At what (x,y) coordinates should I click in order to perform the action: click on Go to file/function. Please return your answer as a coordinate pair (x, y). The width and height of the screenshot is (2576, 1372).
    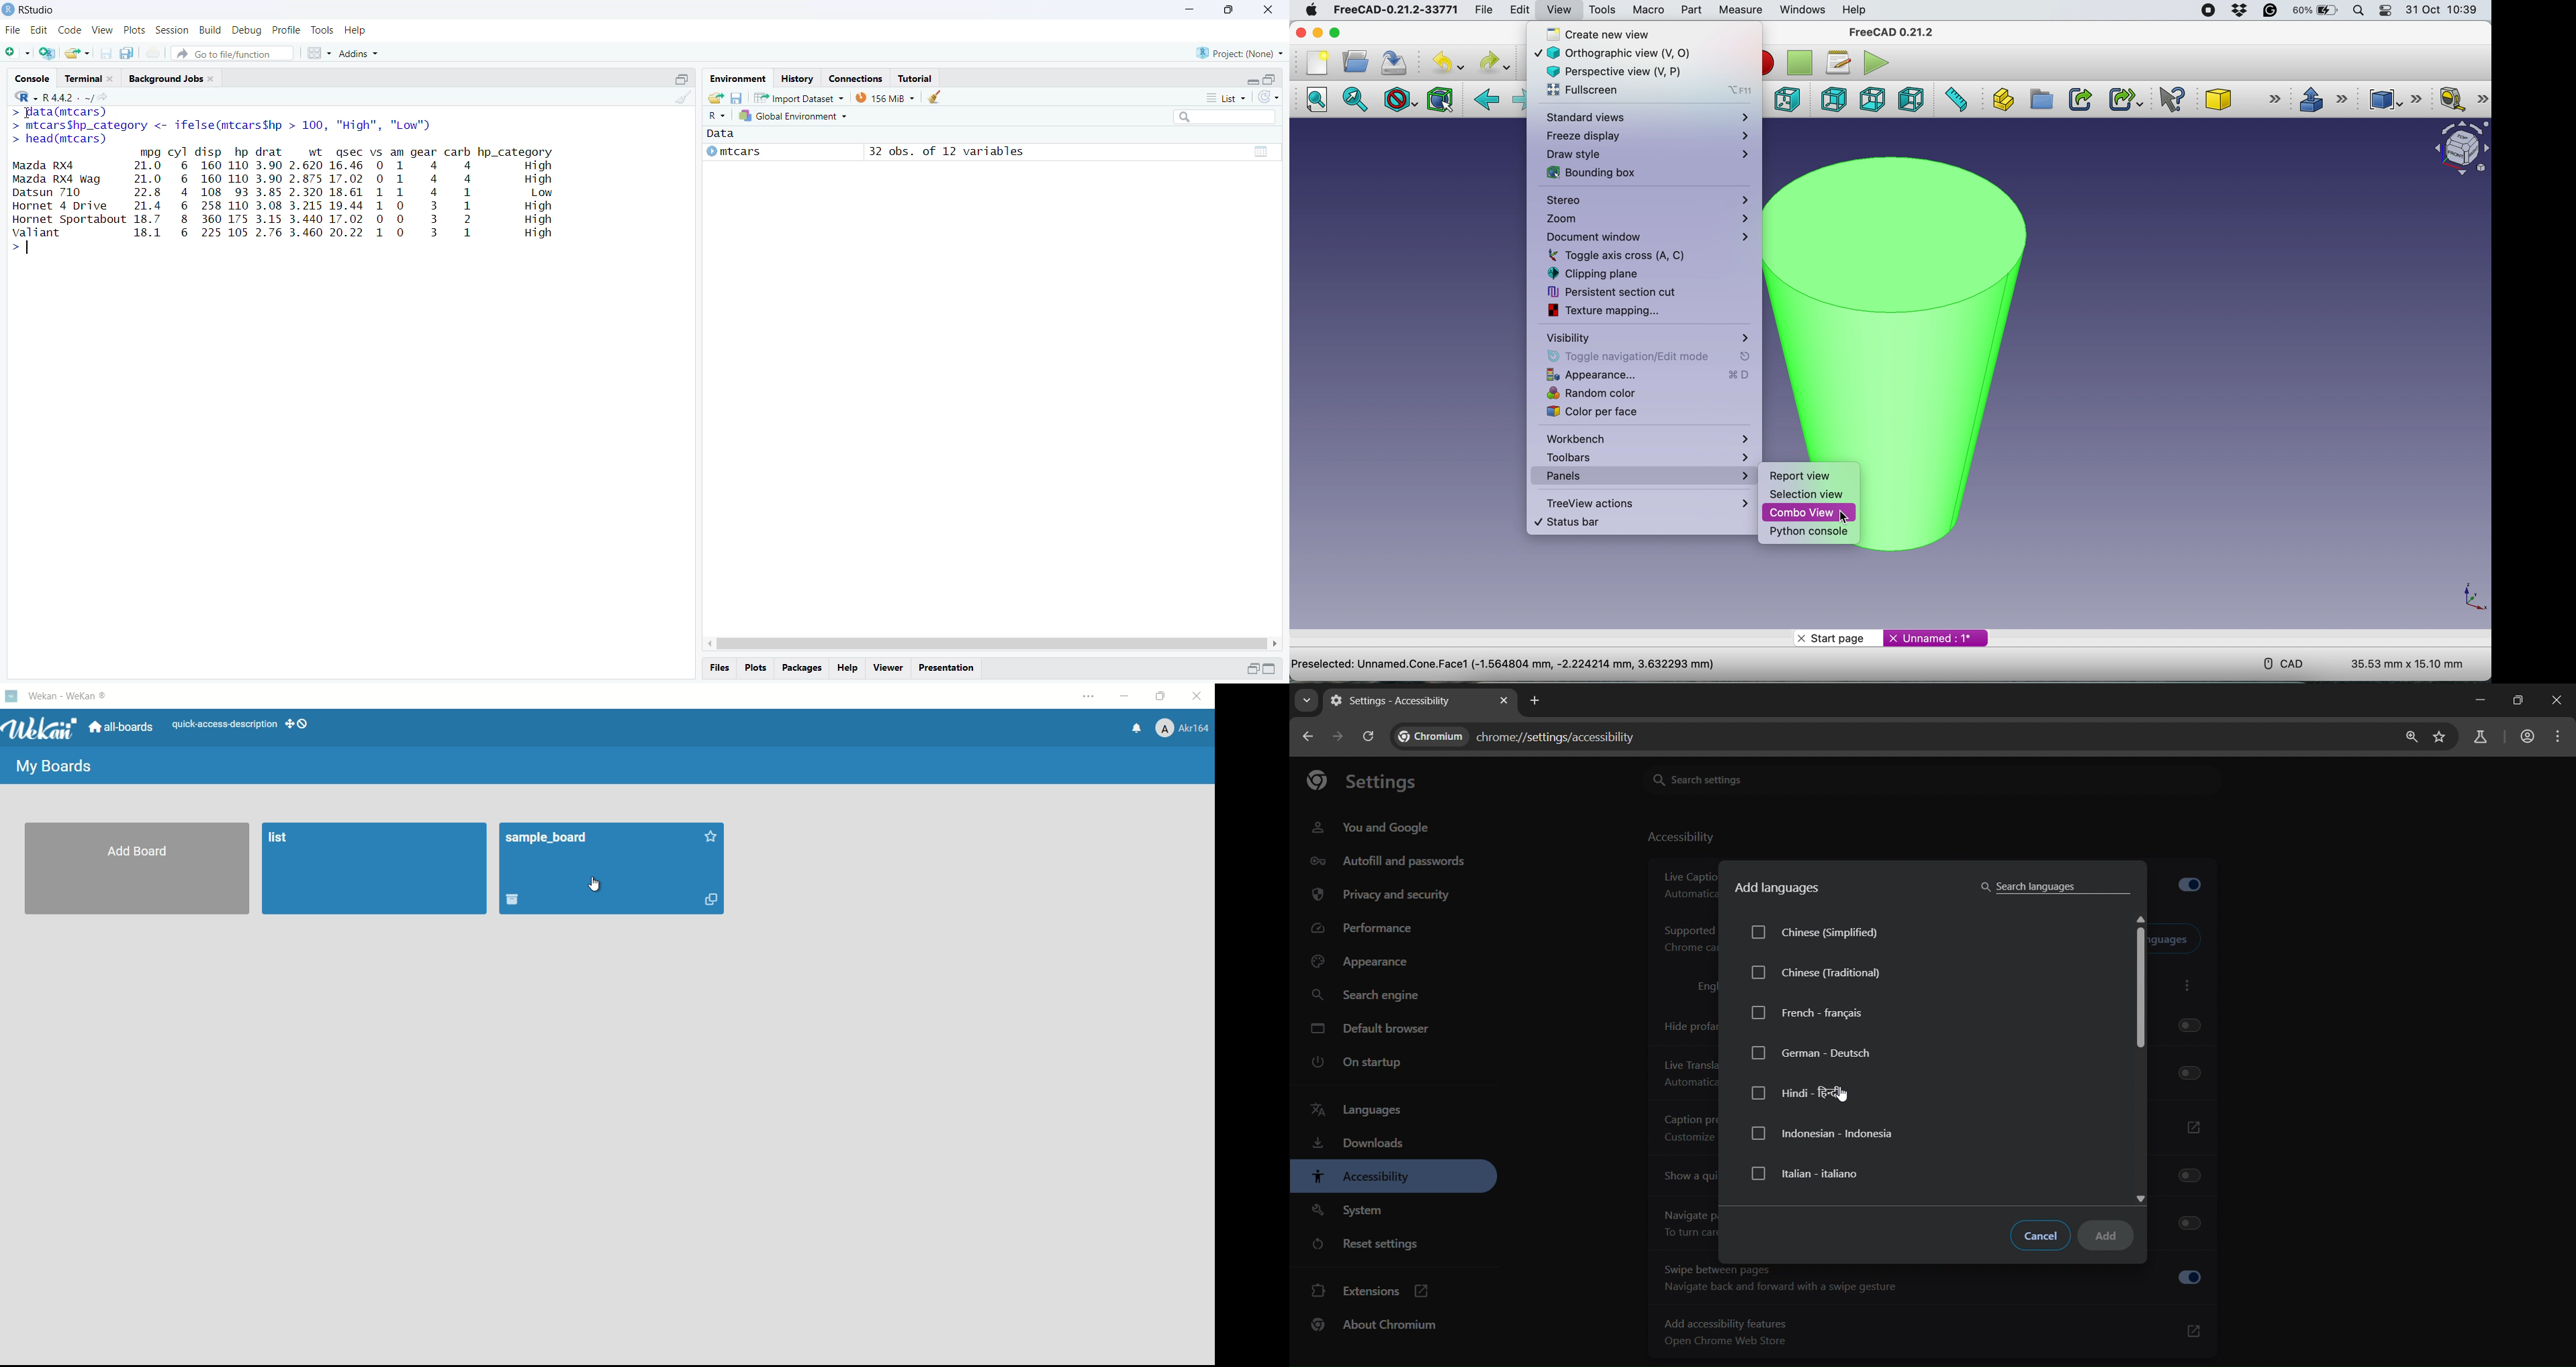
    Looking at the image, I should click on (234, 52).